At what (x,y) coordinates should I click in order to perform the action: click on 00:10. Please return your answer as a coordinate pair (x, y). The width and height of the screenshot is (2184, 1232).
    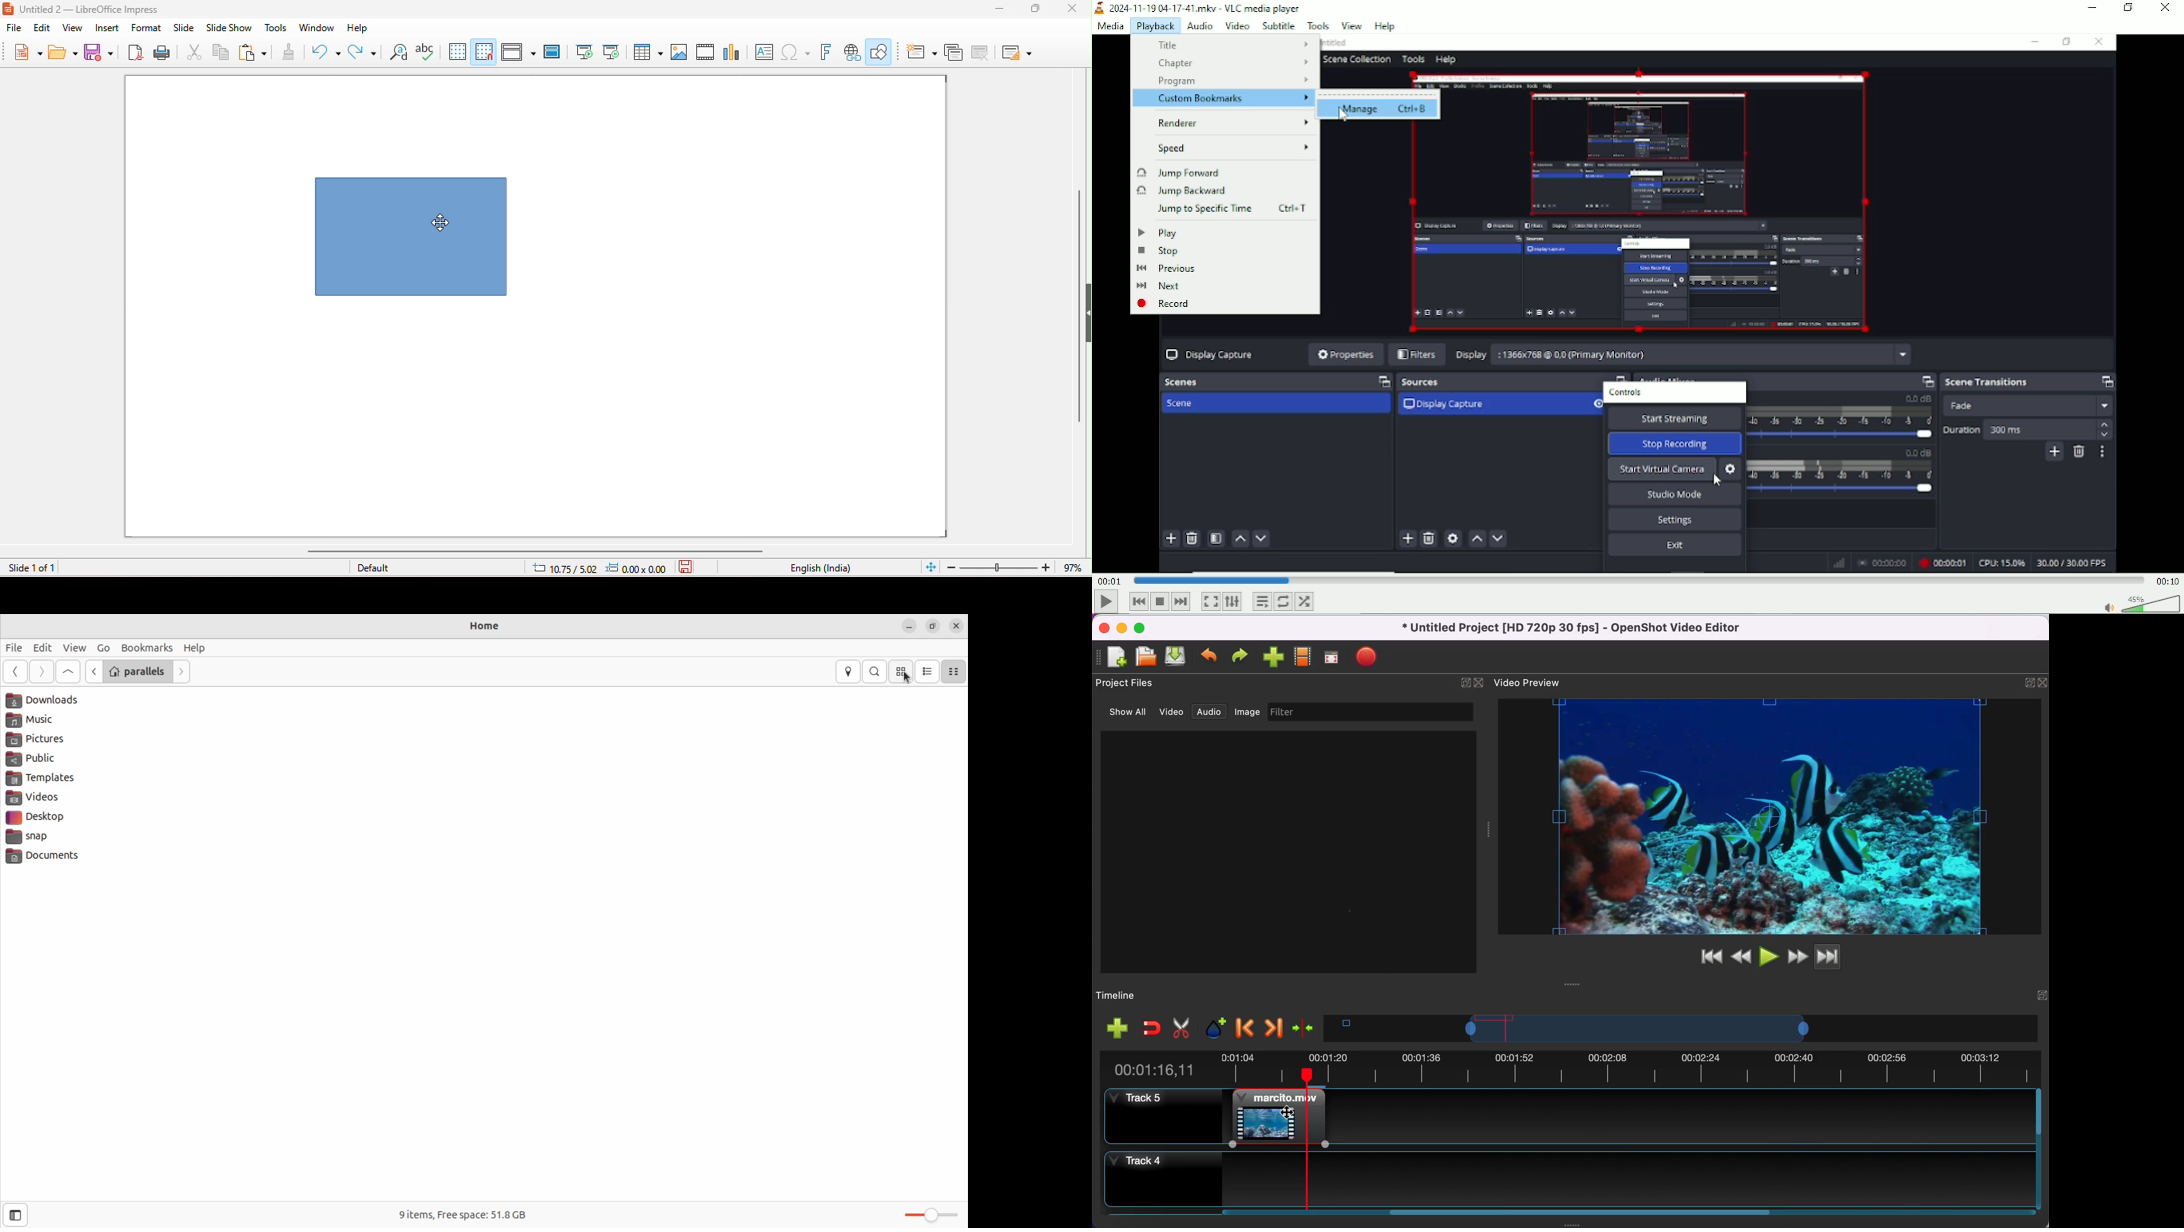
    Looking at the image, I should click on (2168, 580).